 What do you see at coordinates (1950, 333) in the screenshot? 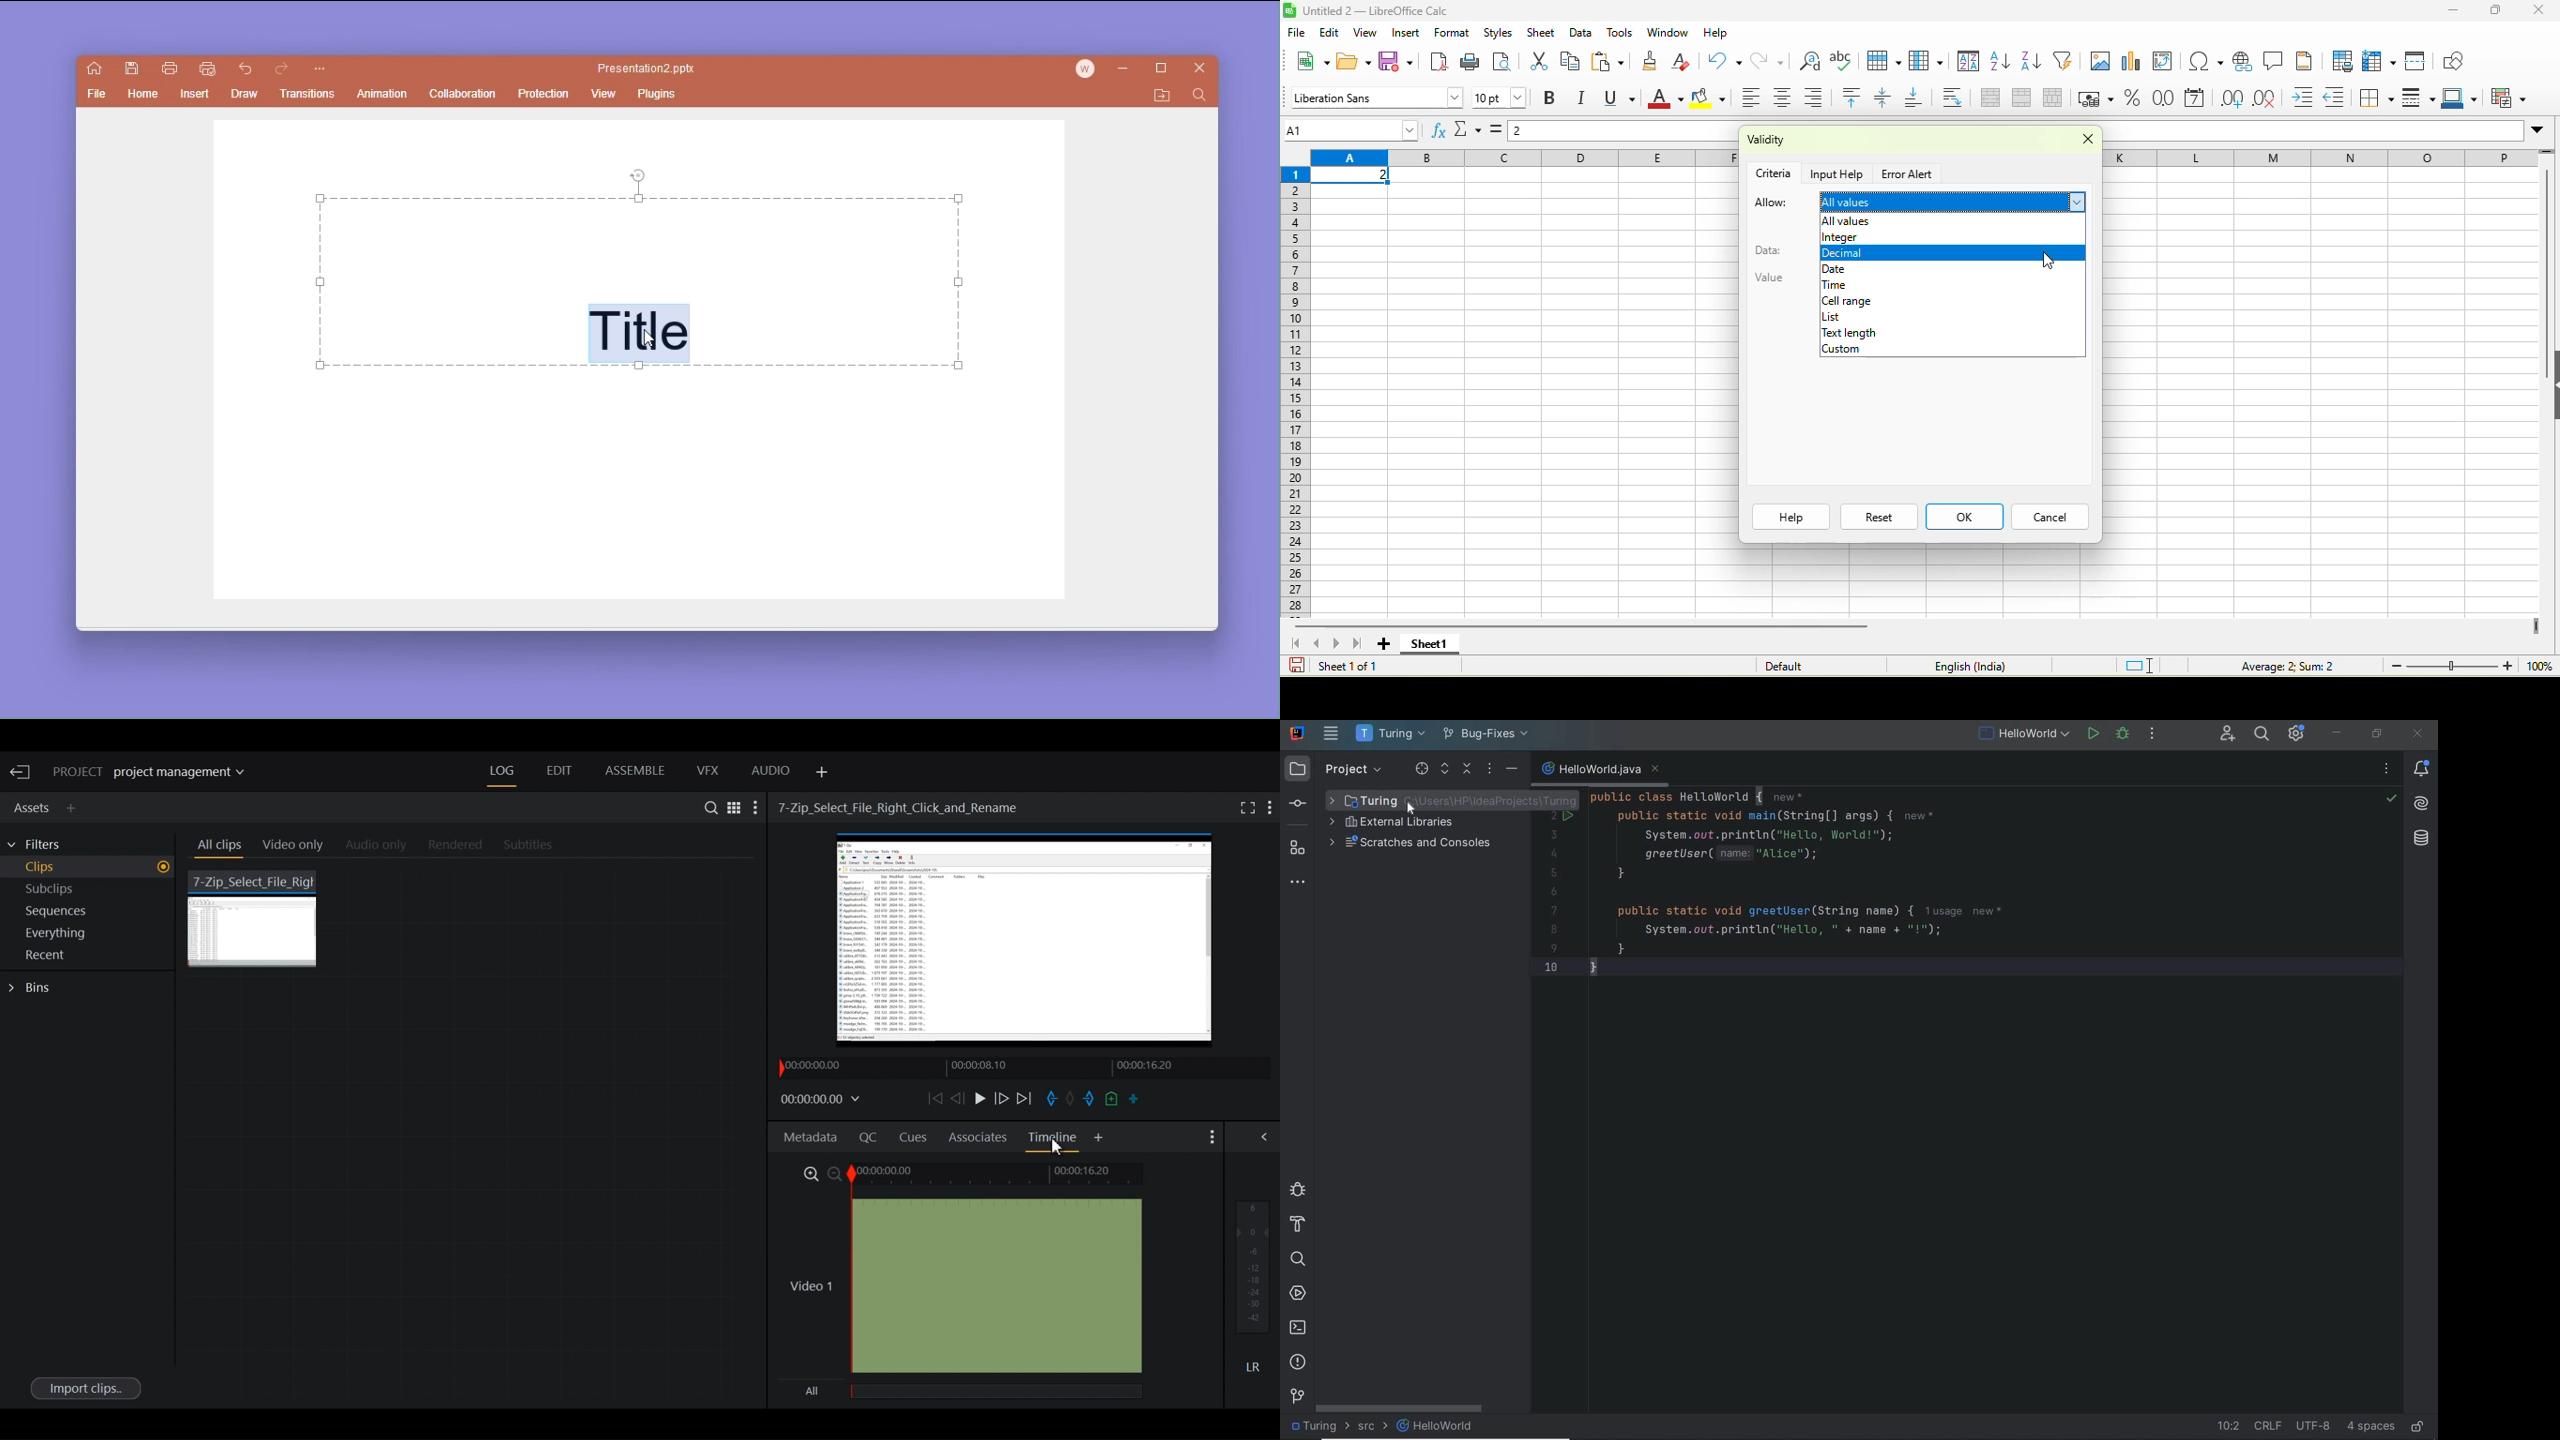
I see `text length` at bounding box center [1950, 333].